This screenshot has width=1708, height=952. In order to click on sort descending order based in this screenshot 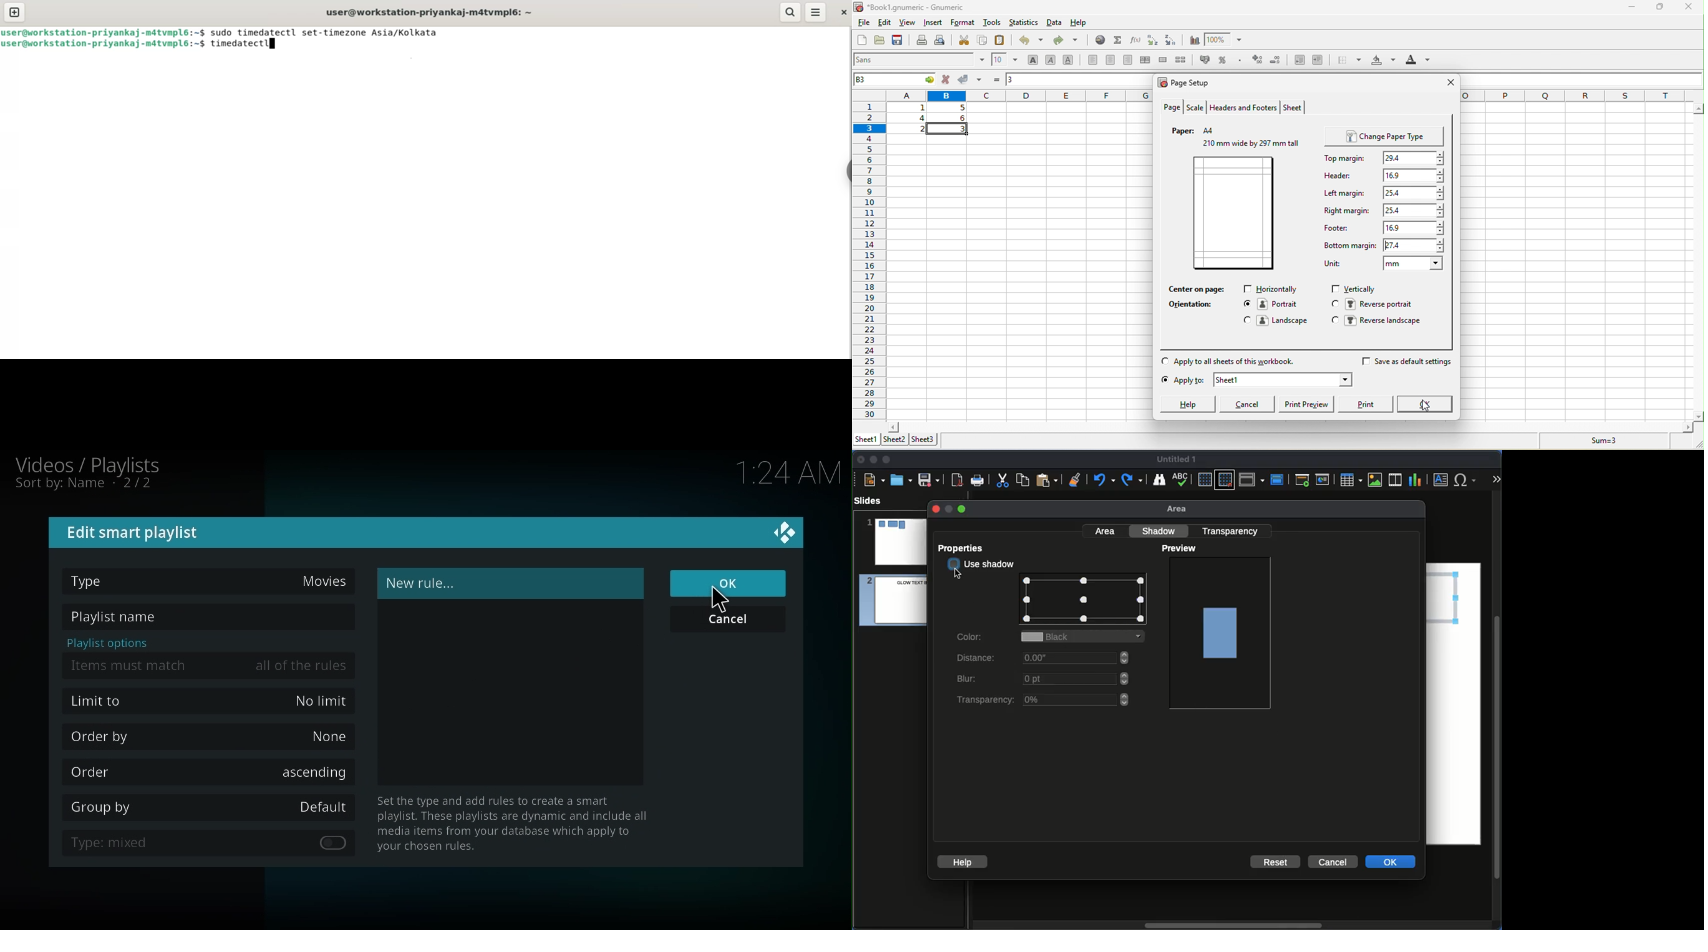, I will do `click(1173, 40)`.